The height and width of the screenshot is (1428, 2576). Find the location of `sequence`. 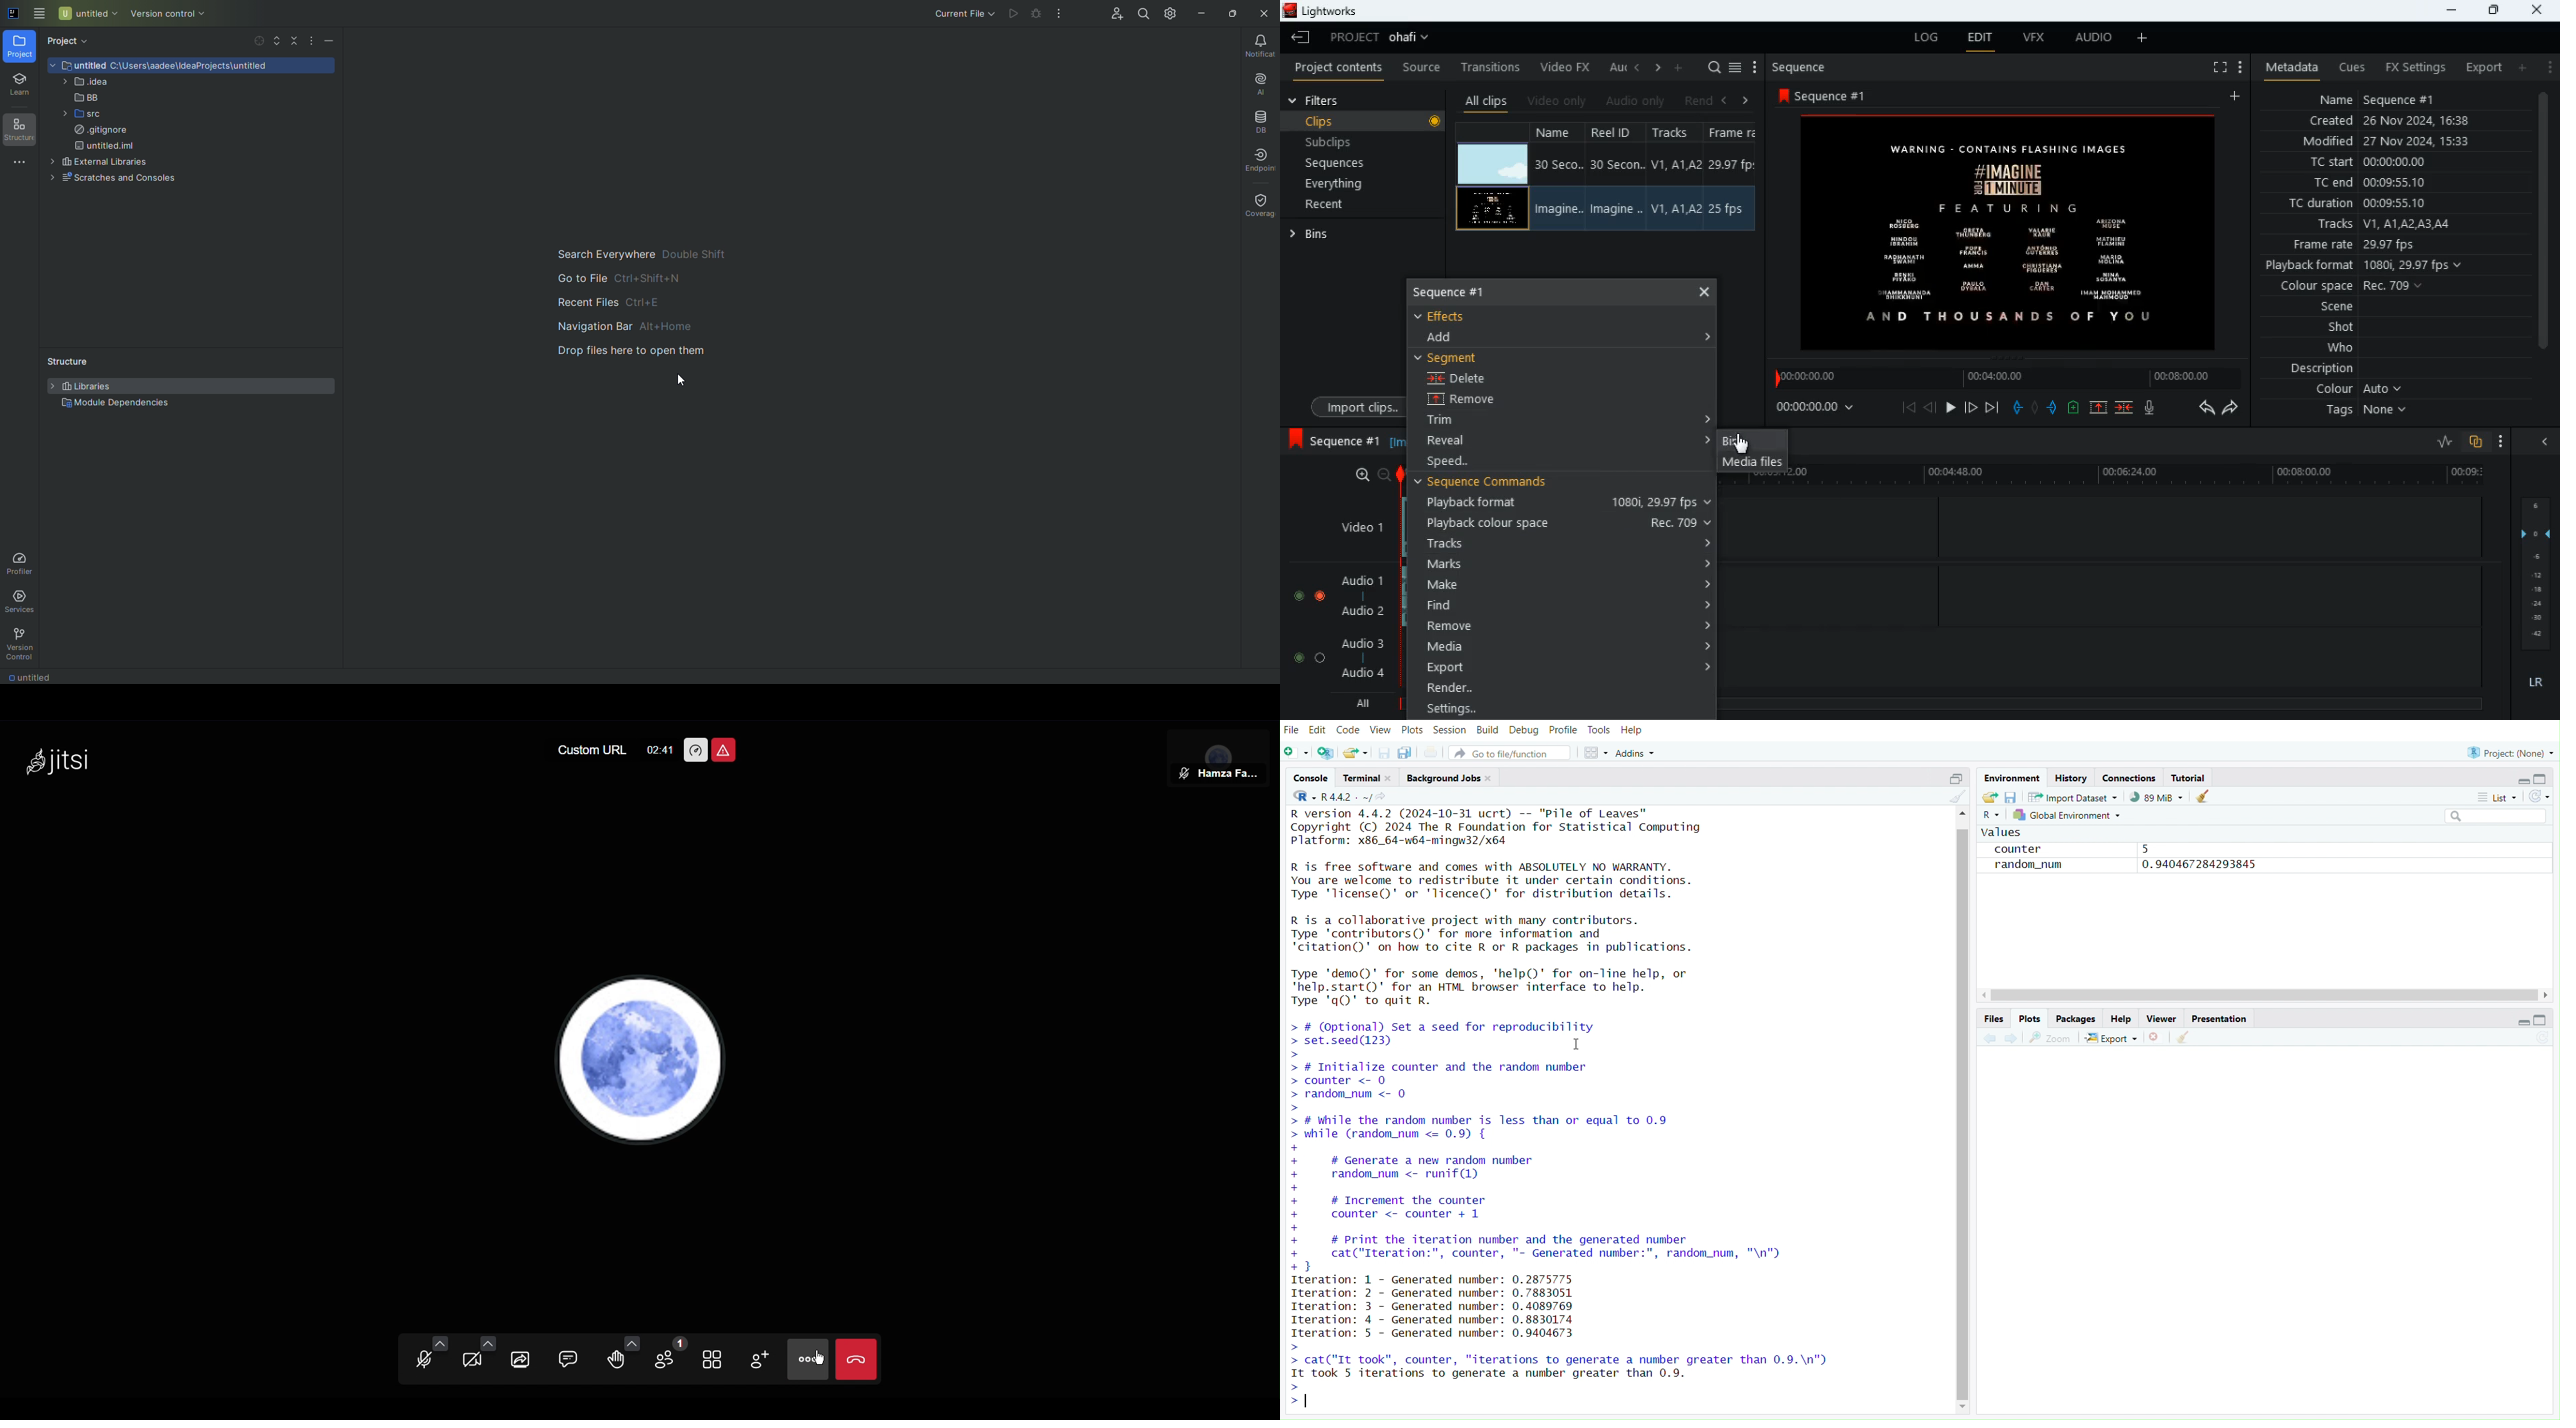

sequence is located at coordinates (1808, 67).